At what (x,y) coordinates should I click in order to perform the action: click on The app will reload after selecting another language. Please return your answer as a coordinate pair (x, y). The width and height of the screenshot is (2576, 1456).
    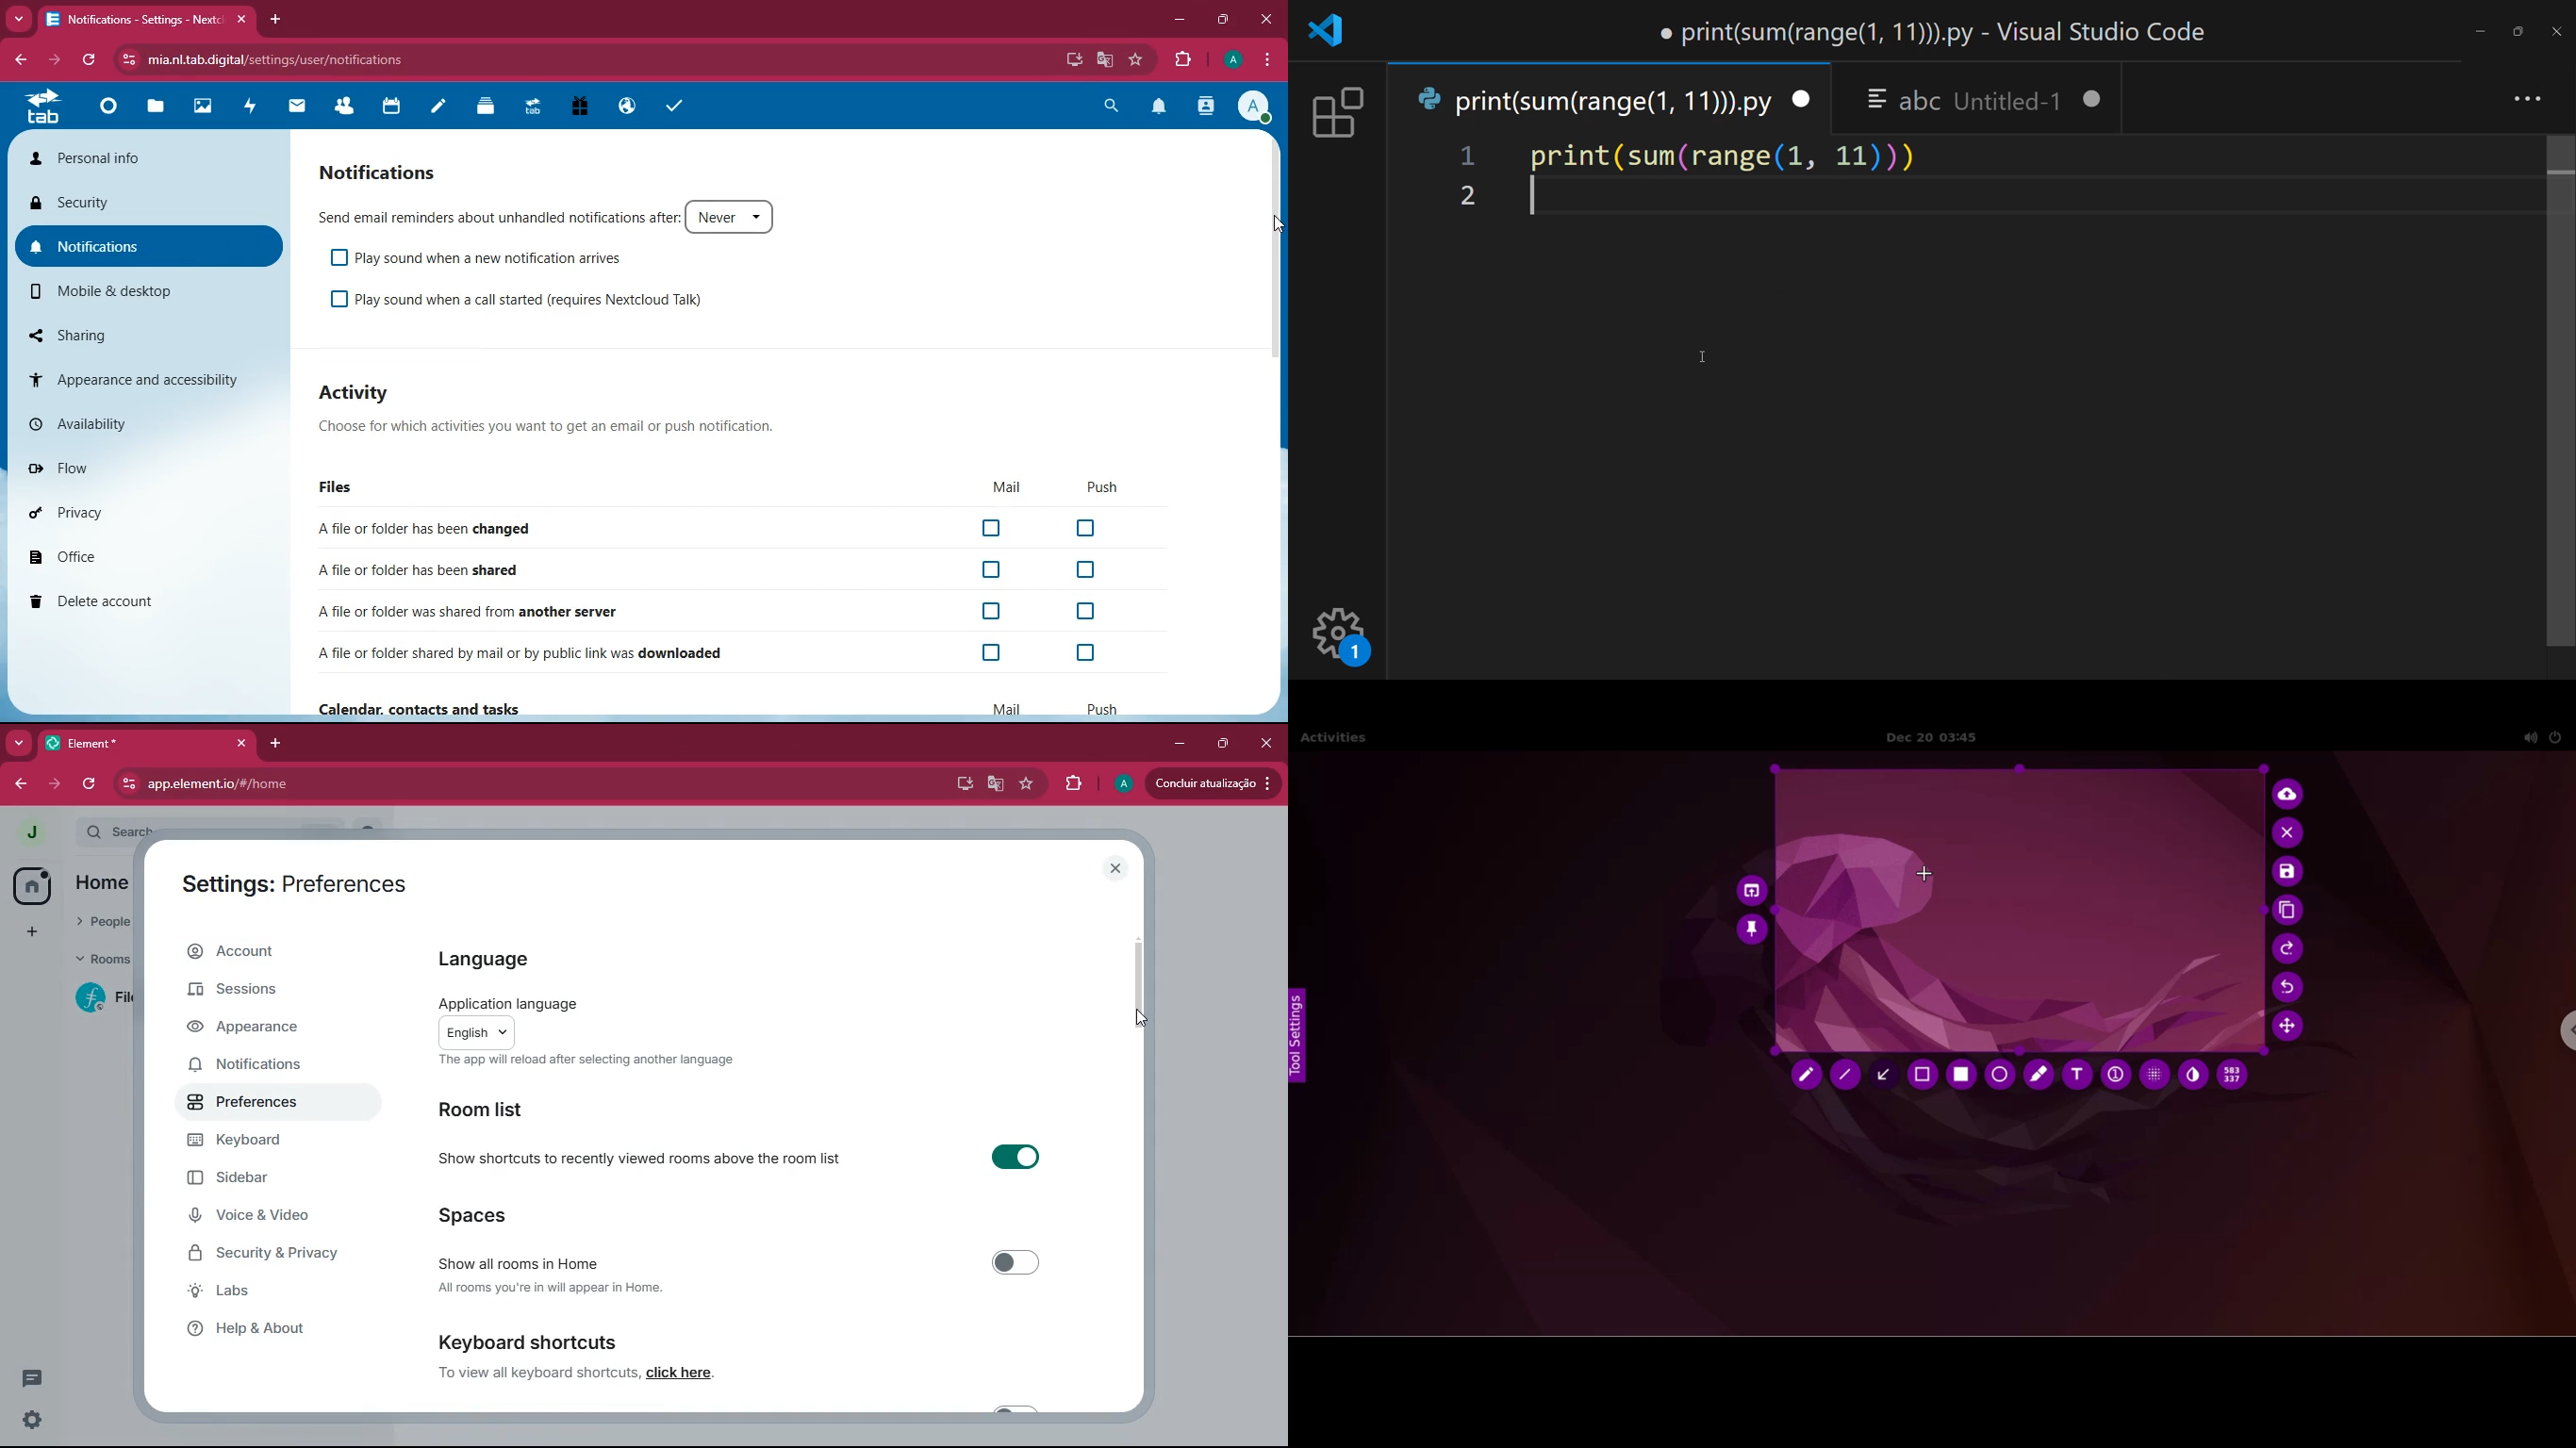
    Looking at the image, I should click on (586, 1060).